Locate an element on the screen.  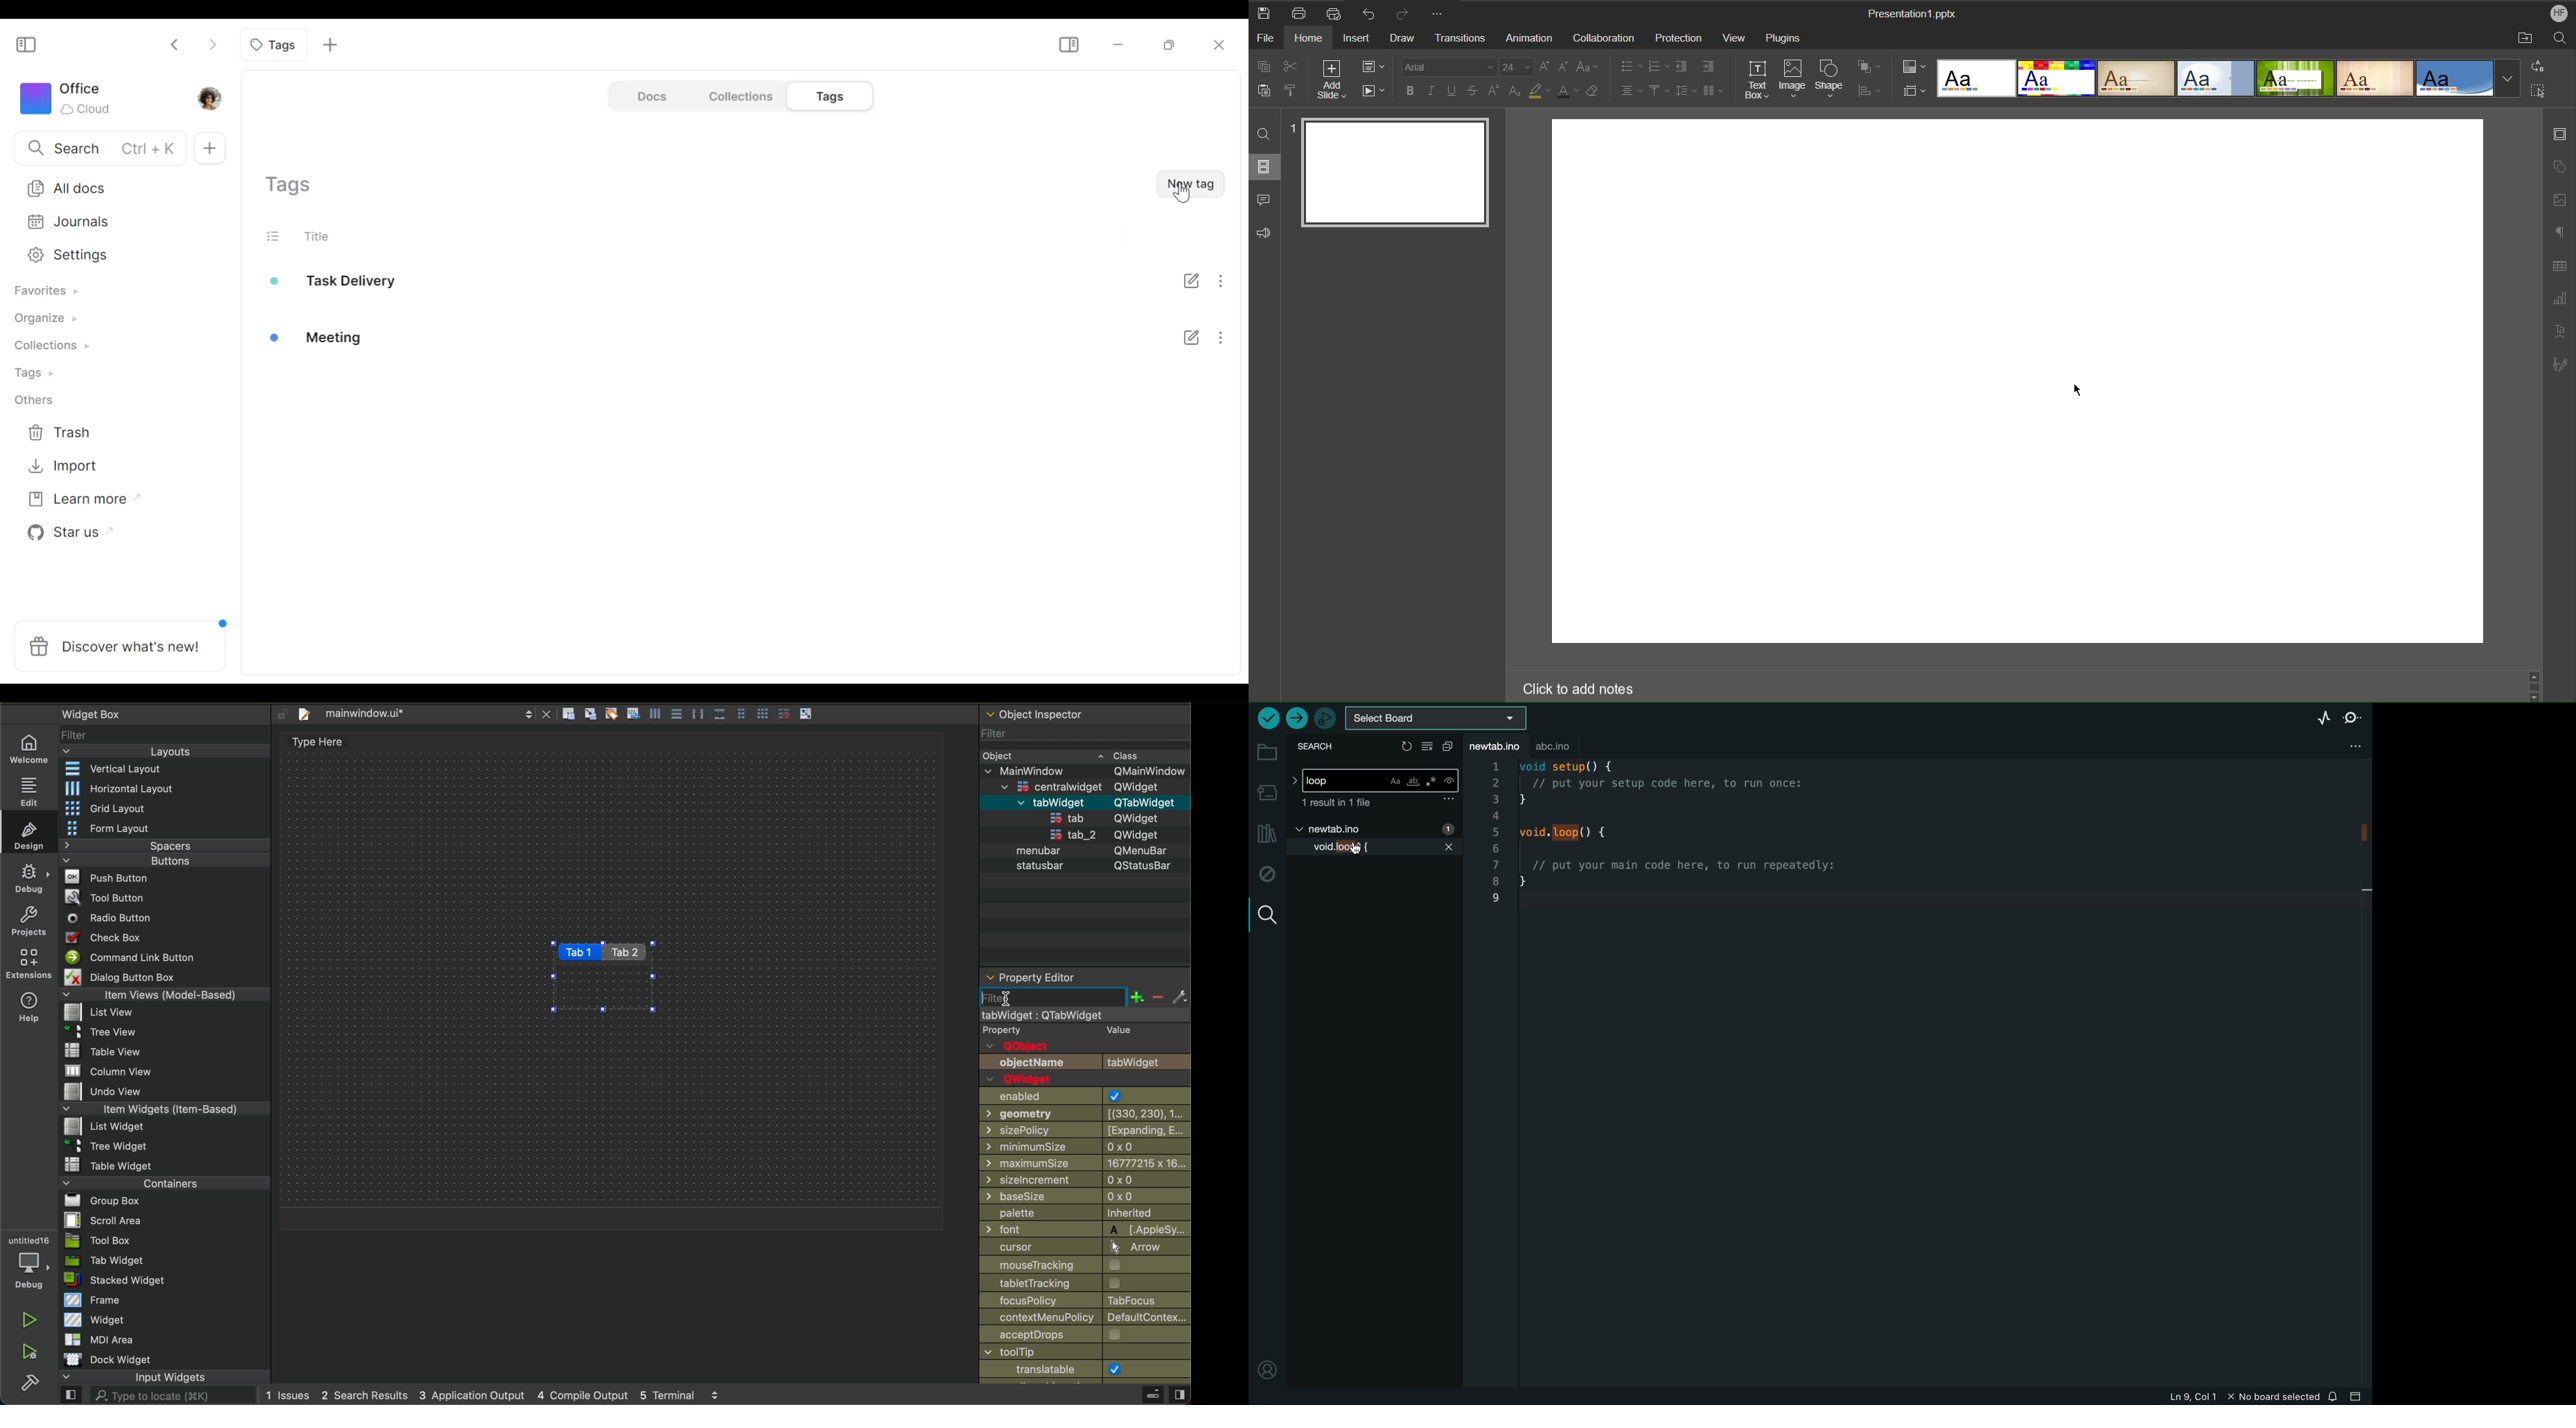
Text Box is located at coordinates (1757, 80).